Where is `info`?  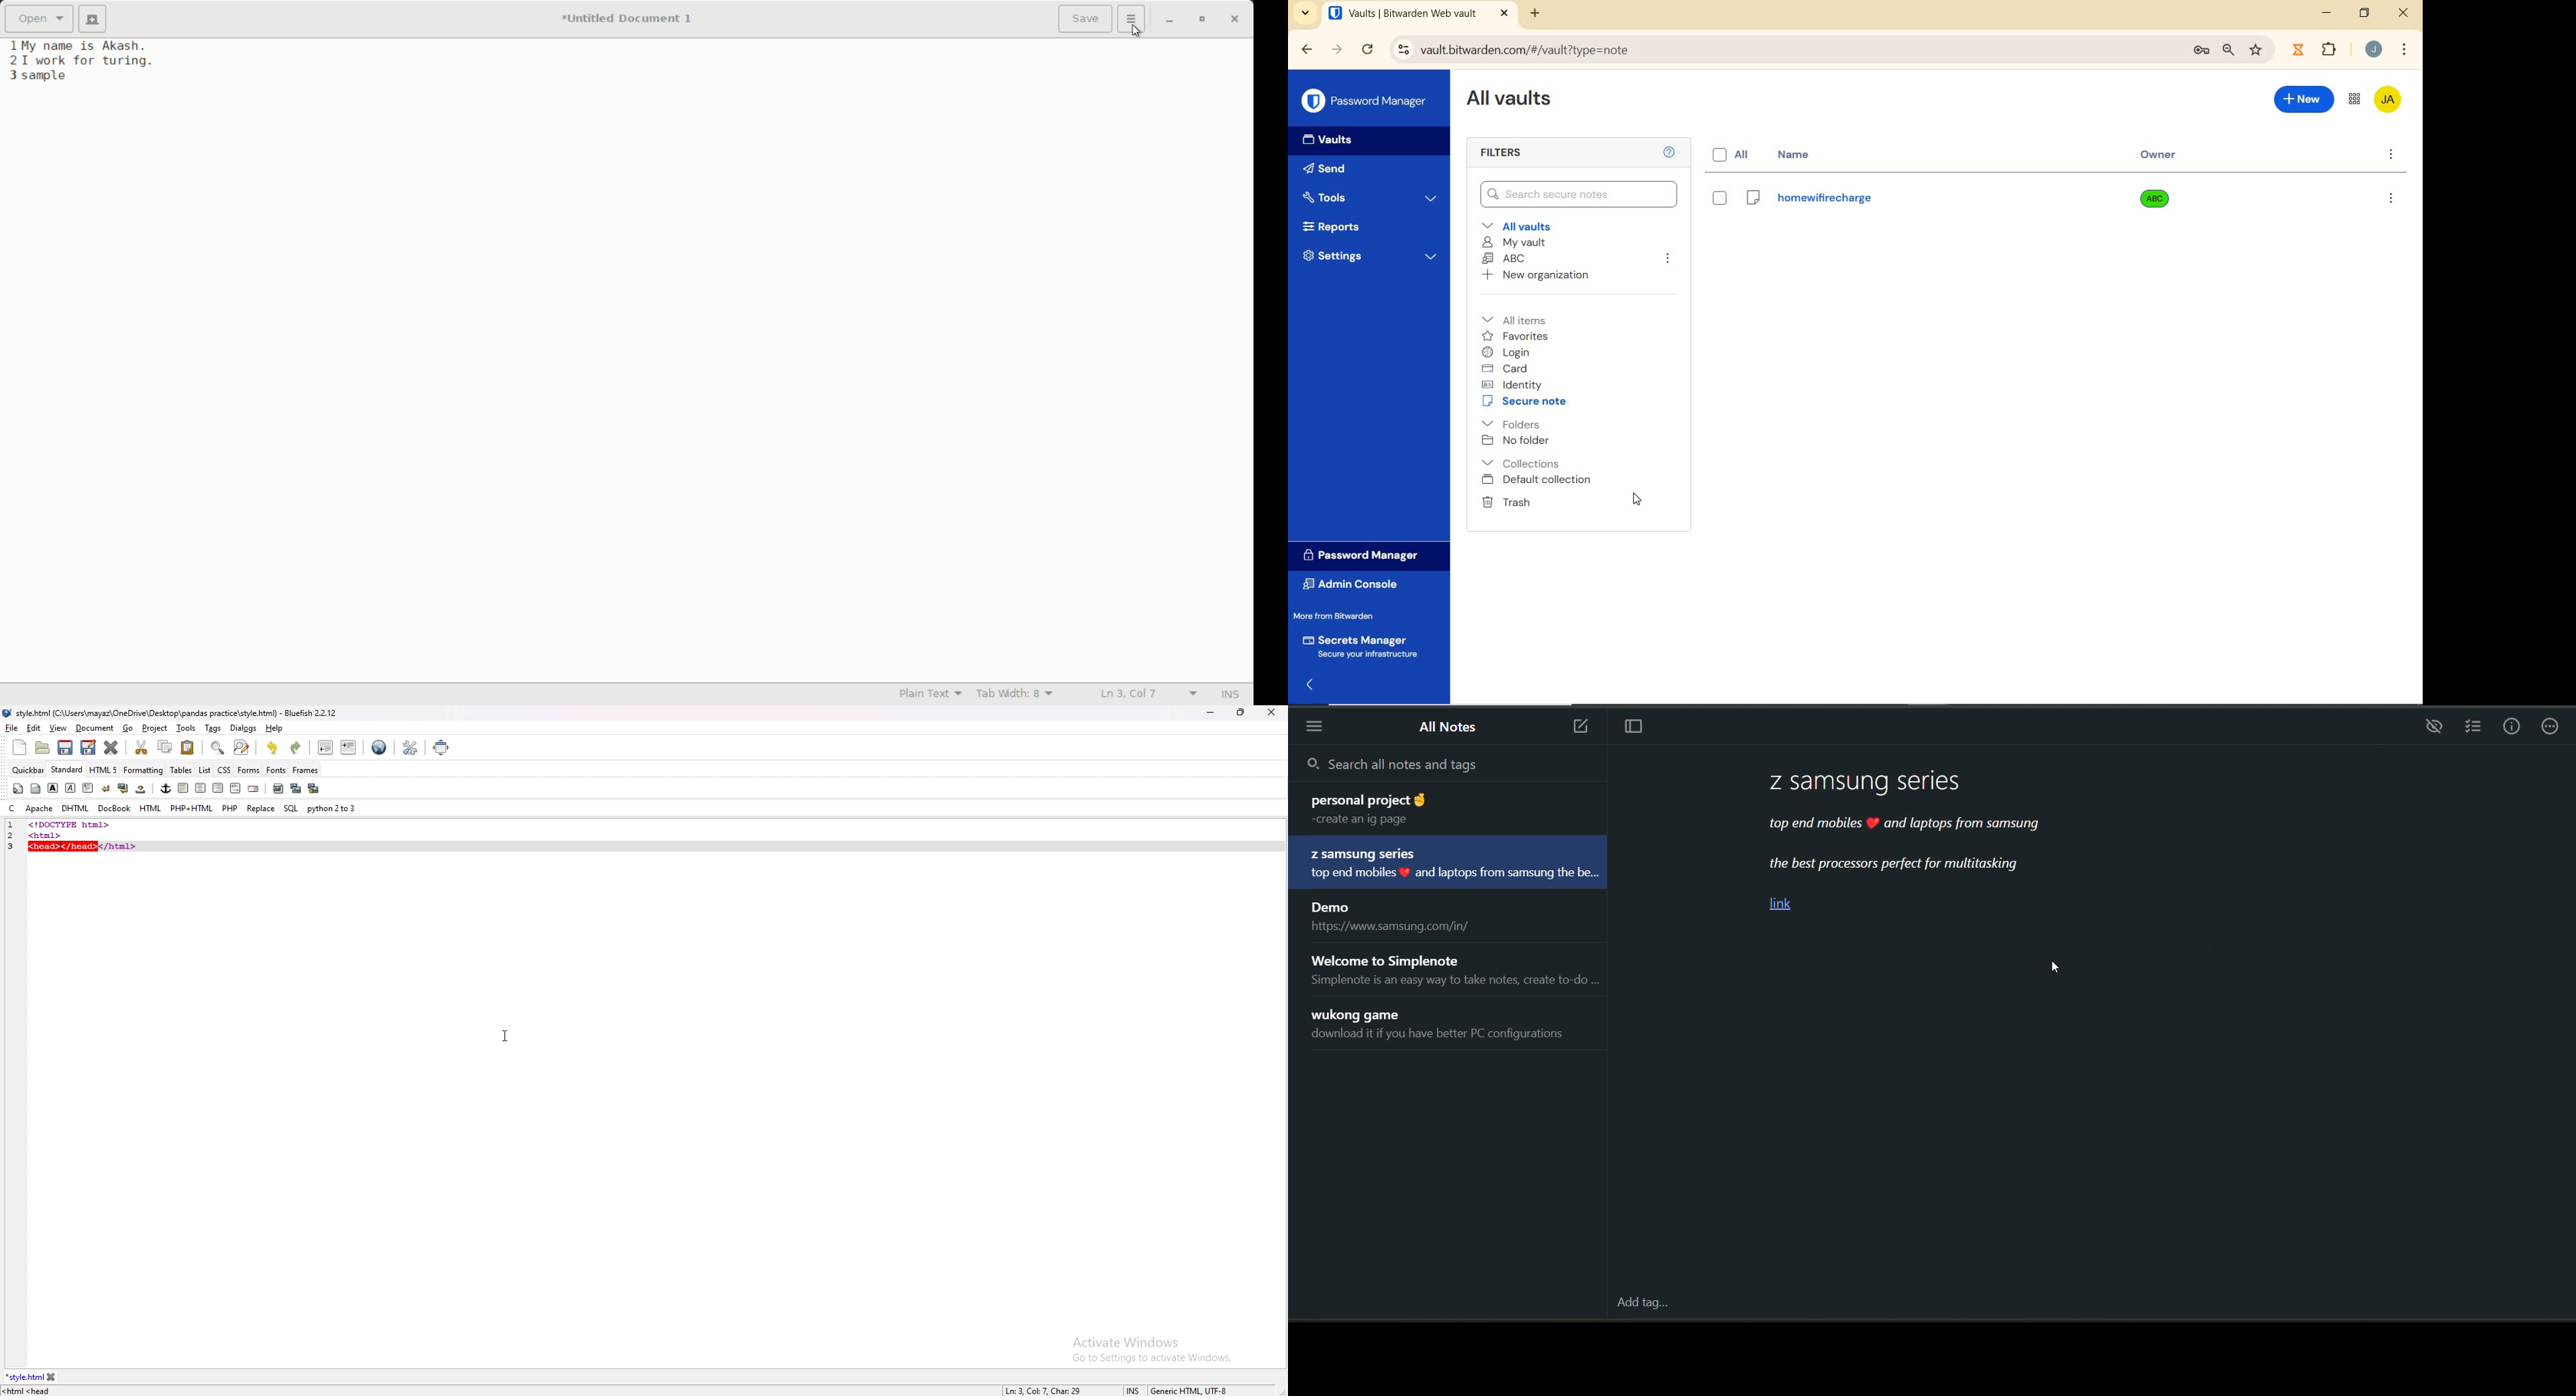 info is located at coordinates (2514, 728).